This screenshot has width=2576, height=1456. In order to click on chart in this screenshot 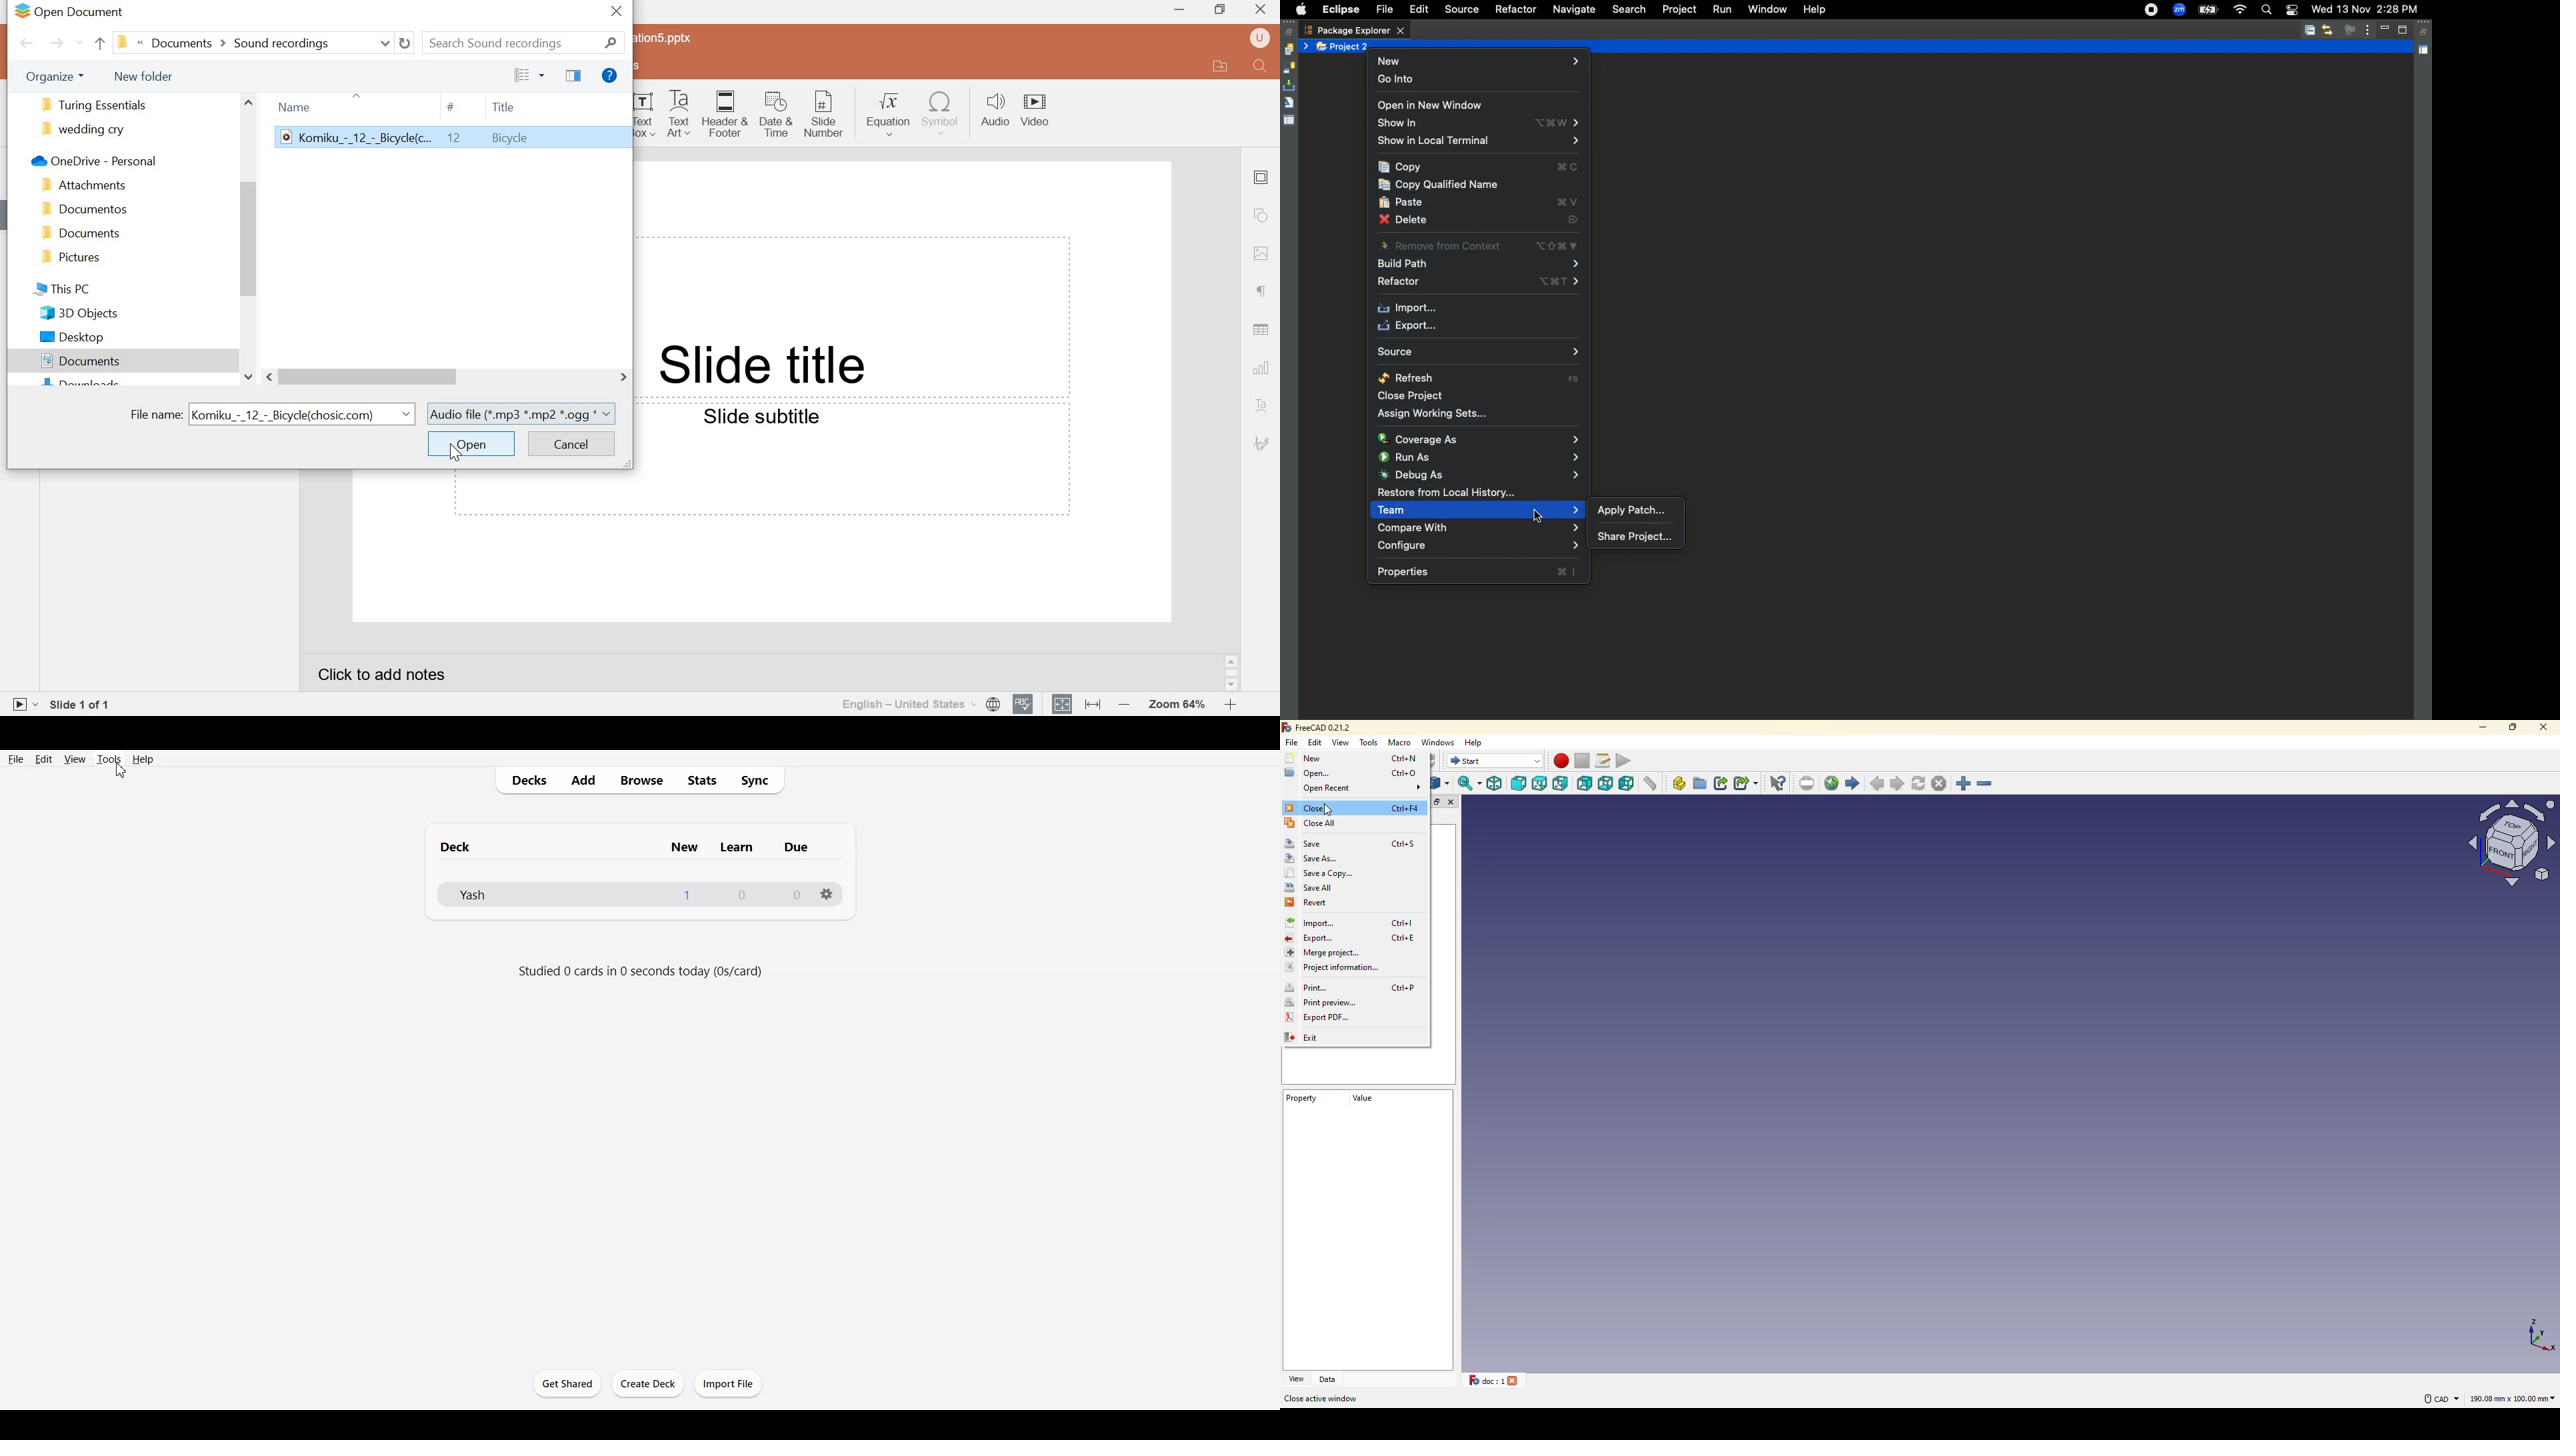, I will do `click(1263, 368)`.